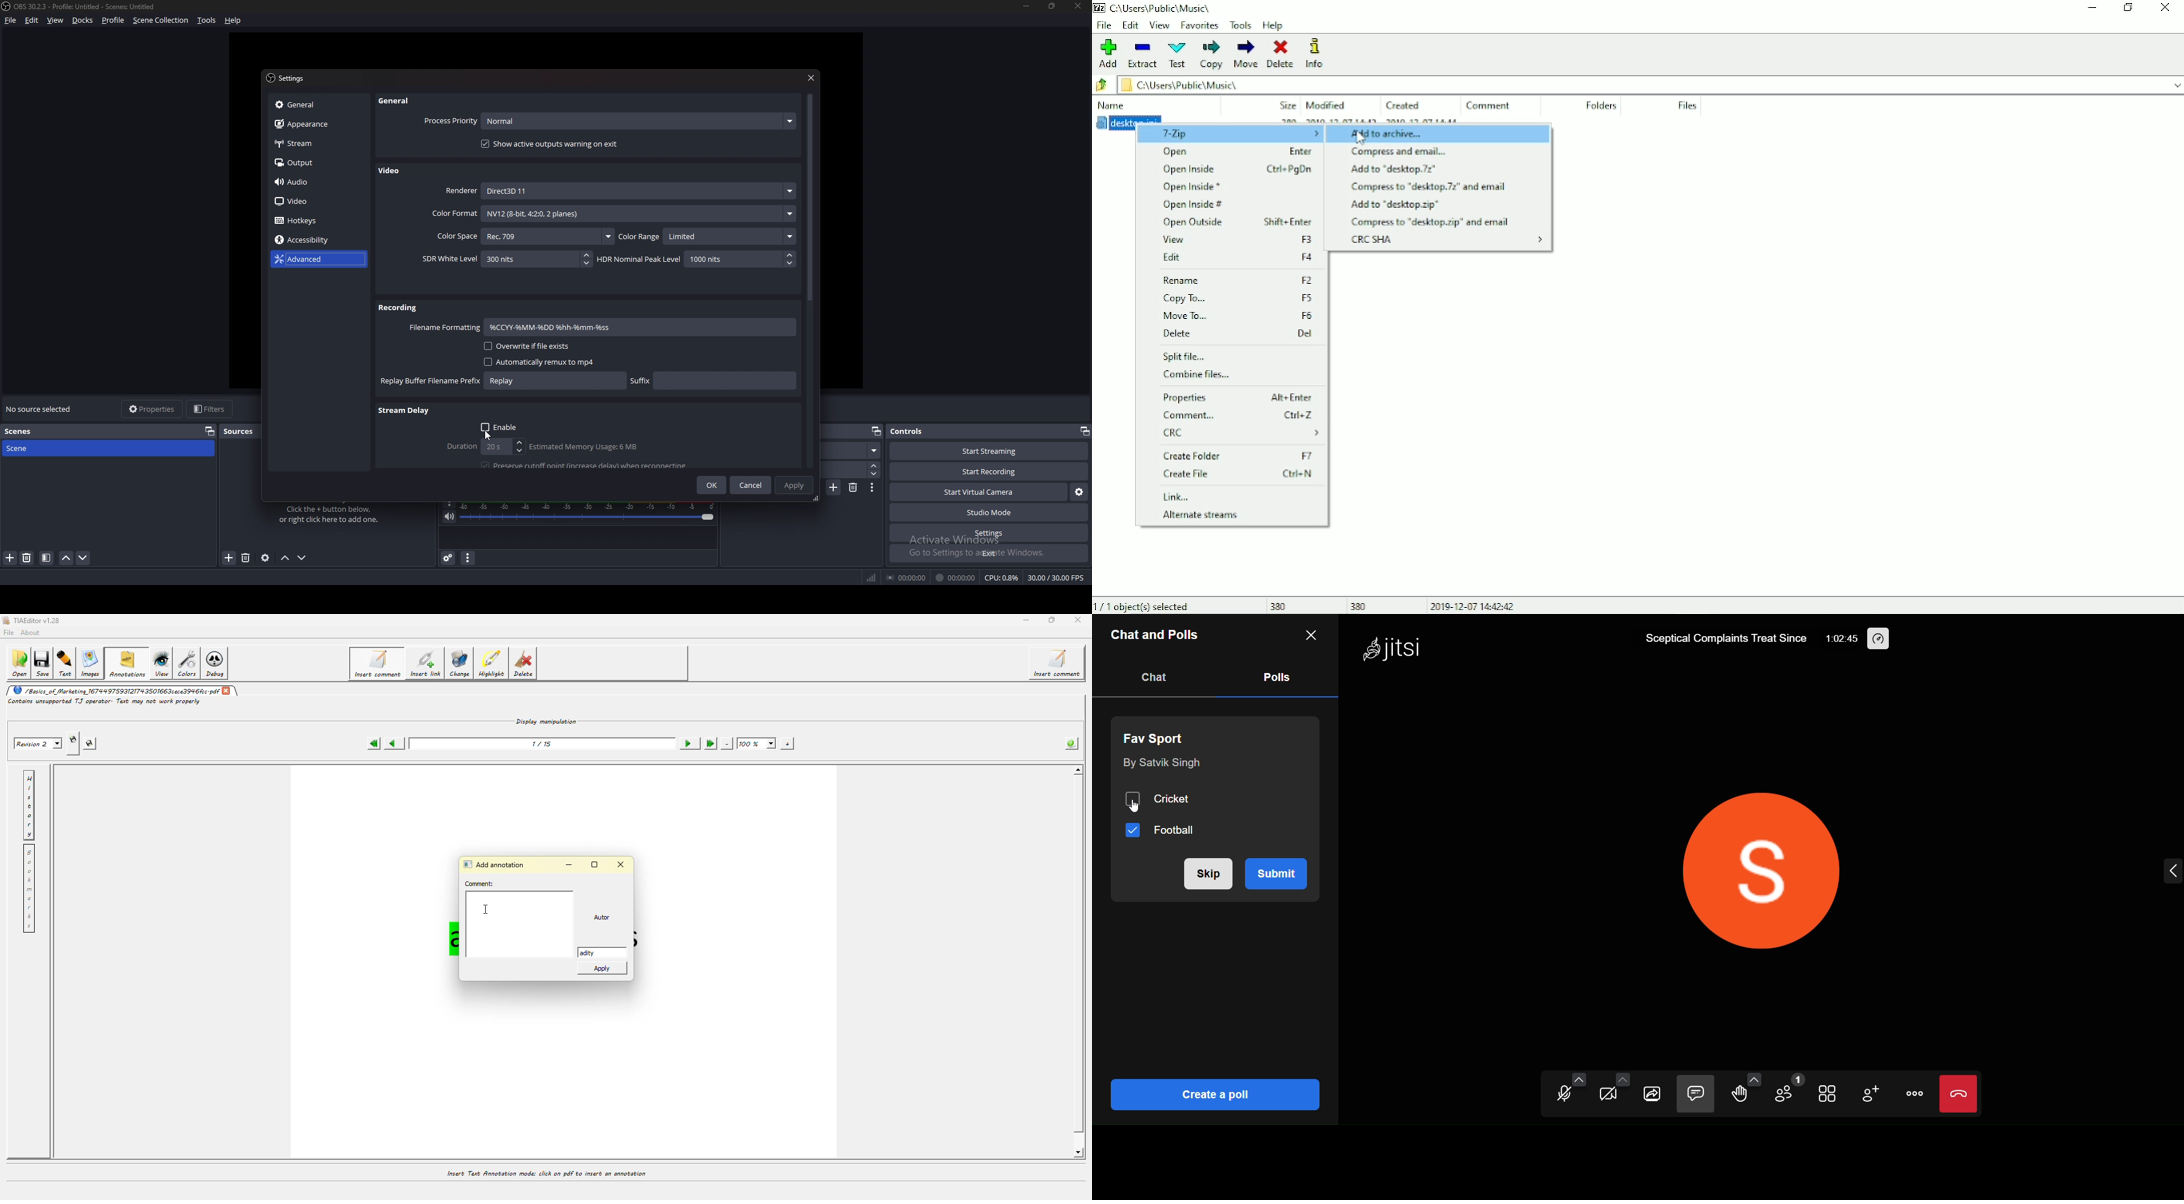  What do you see at coordinates (589, 512) in the screenshot?
I see `audio bar` at bounding box center [589, 512].